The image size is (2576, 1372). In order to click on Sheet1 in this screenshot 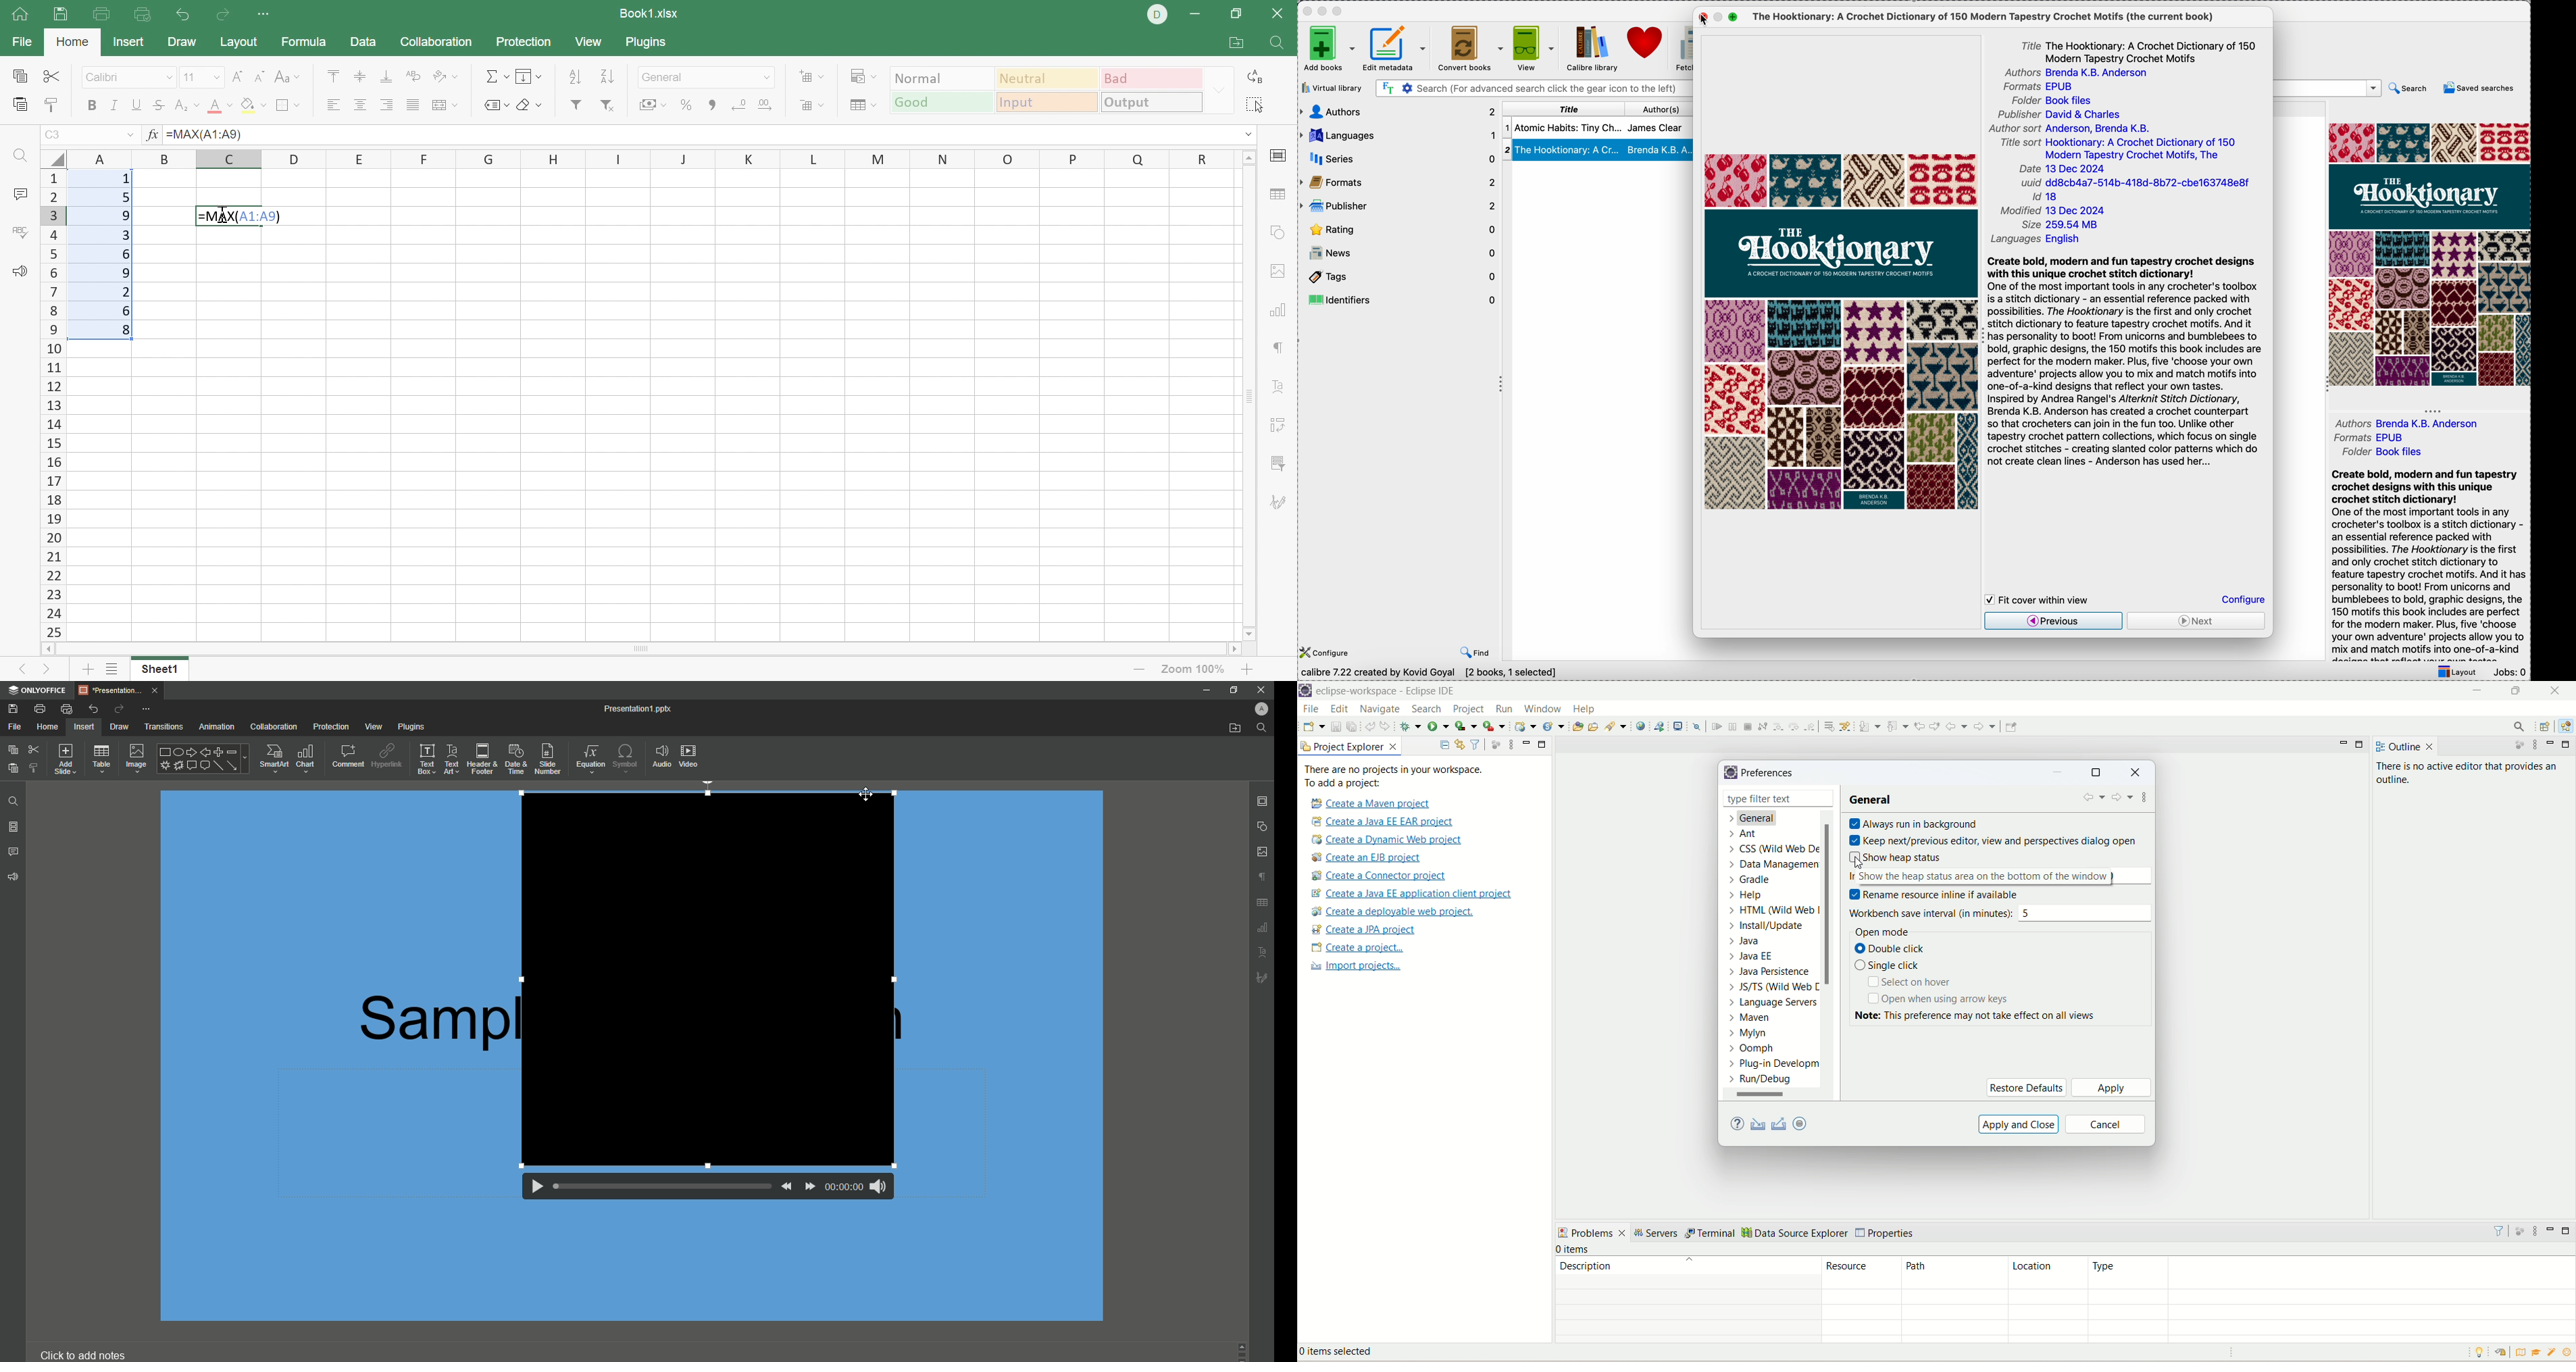, I will do `click(161, 671)`.